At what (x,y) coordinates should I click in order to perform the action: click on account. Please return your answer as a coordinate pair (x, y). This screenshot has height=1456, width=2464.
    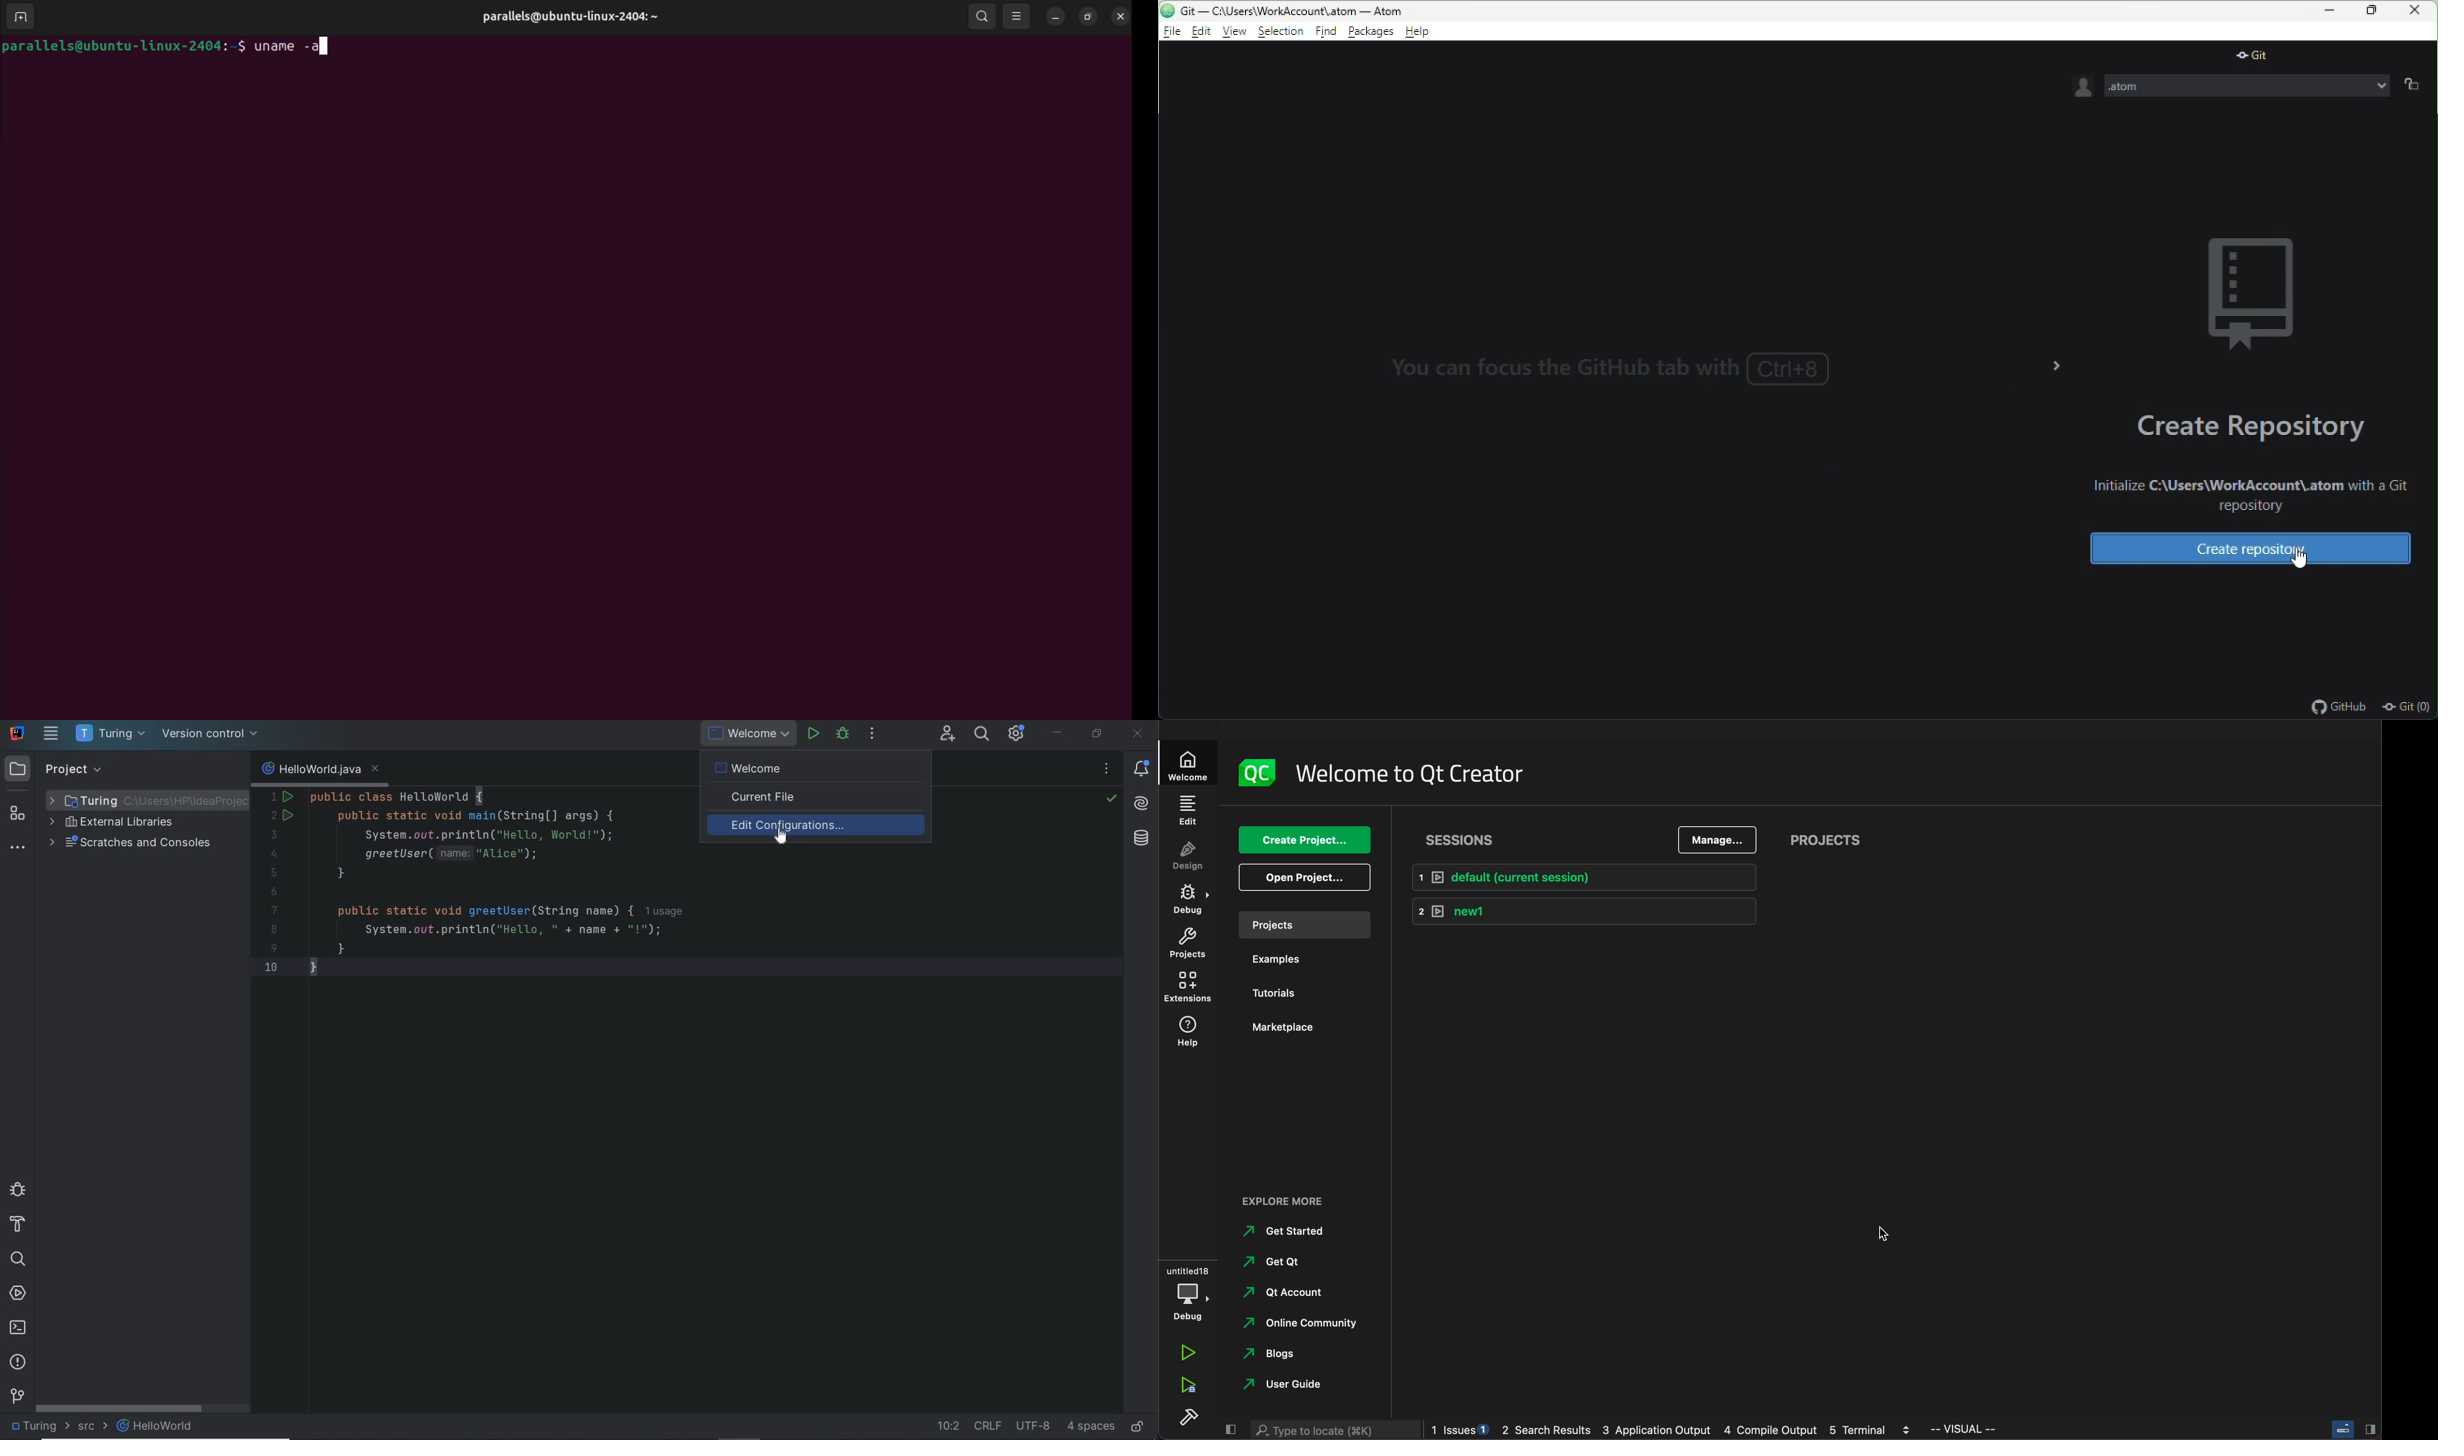
    Looking at the image, I should click on (1289, 1292).